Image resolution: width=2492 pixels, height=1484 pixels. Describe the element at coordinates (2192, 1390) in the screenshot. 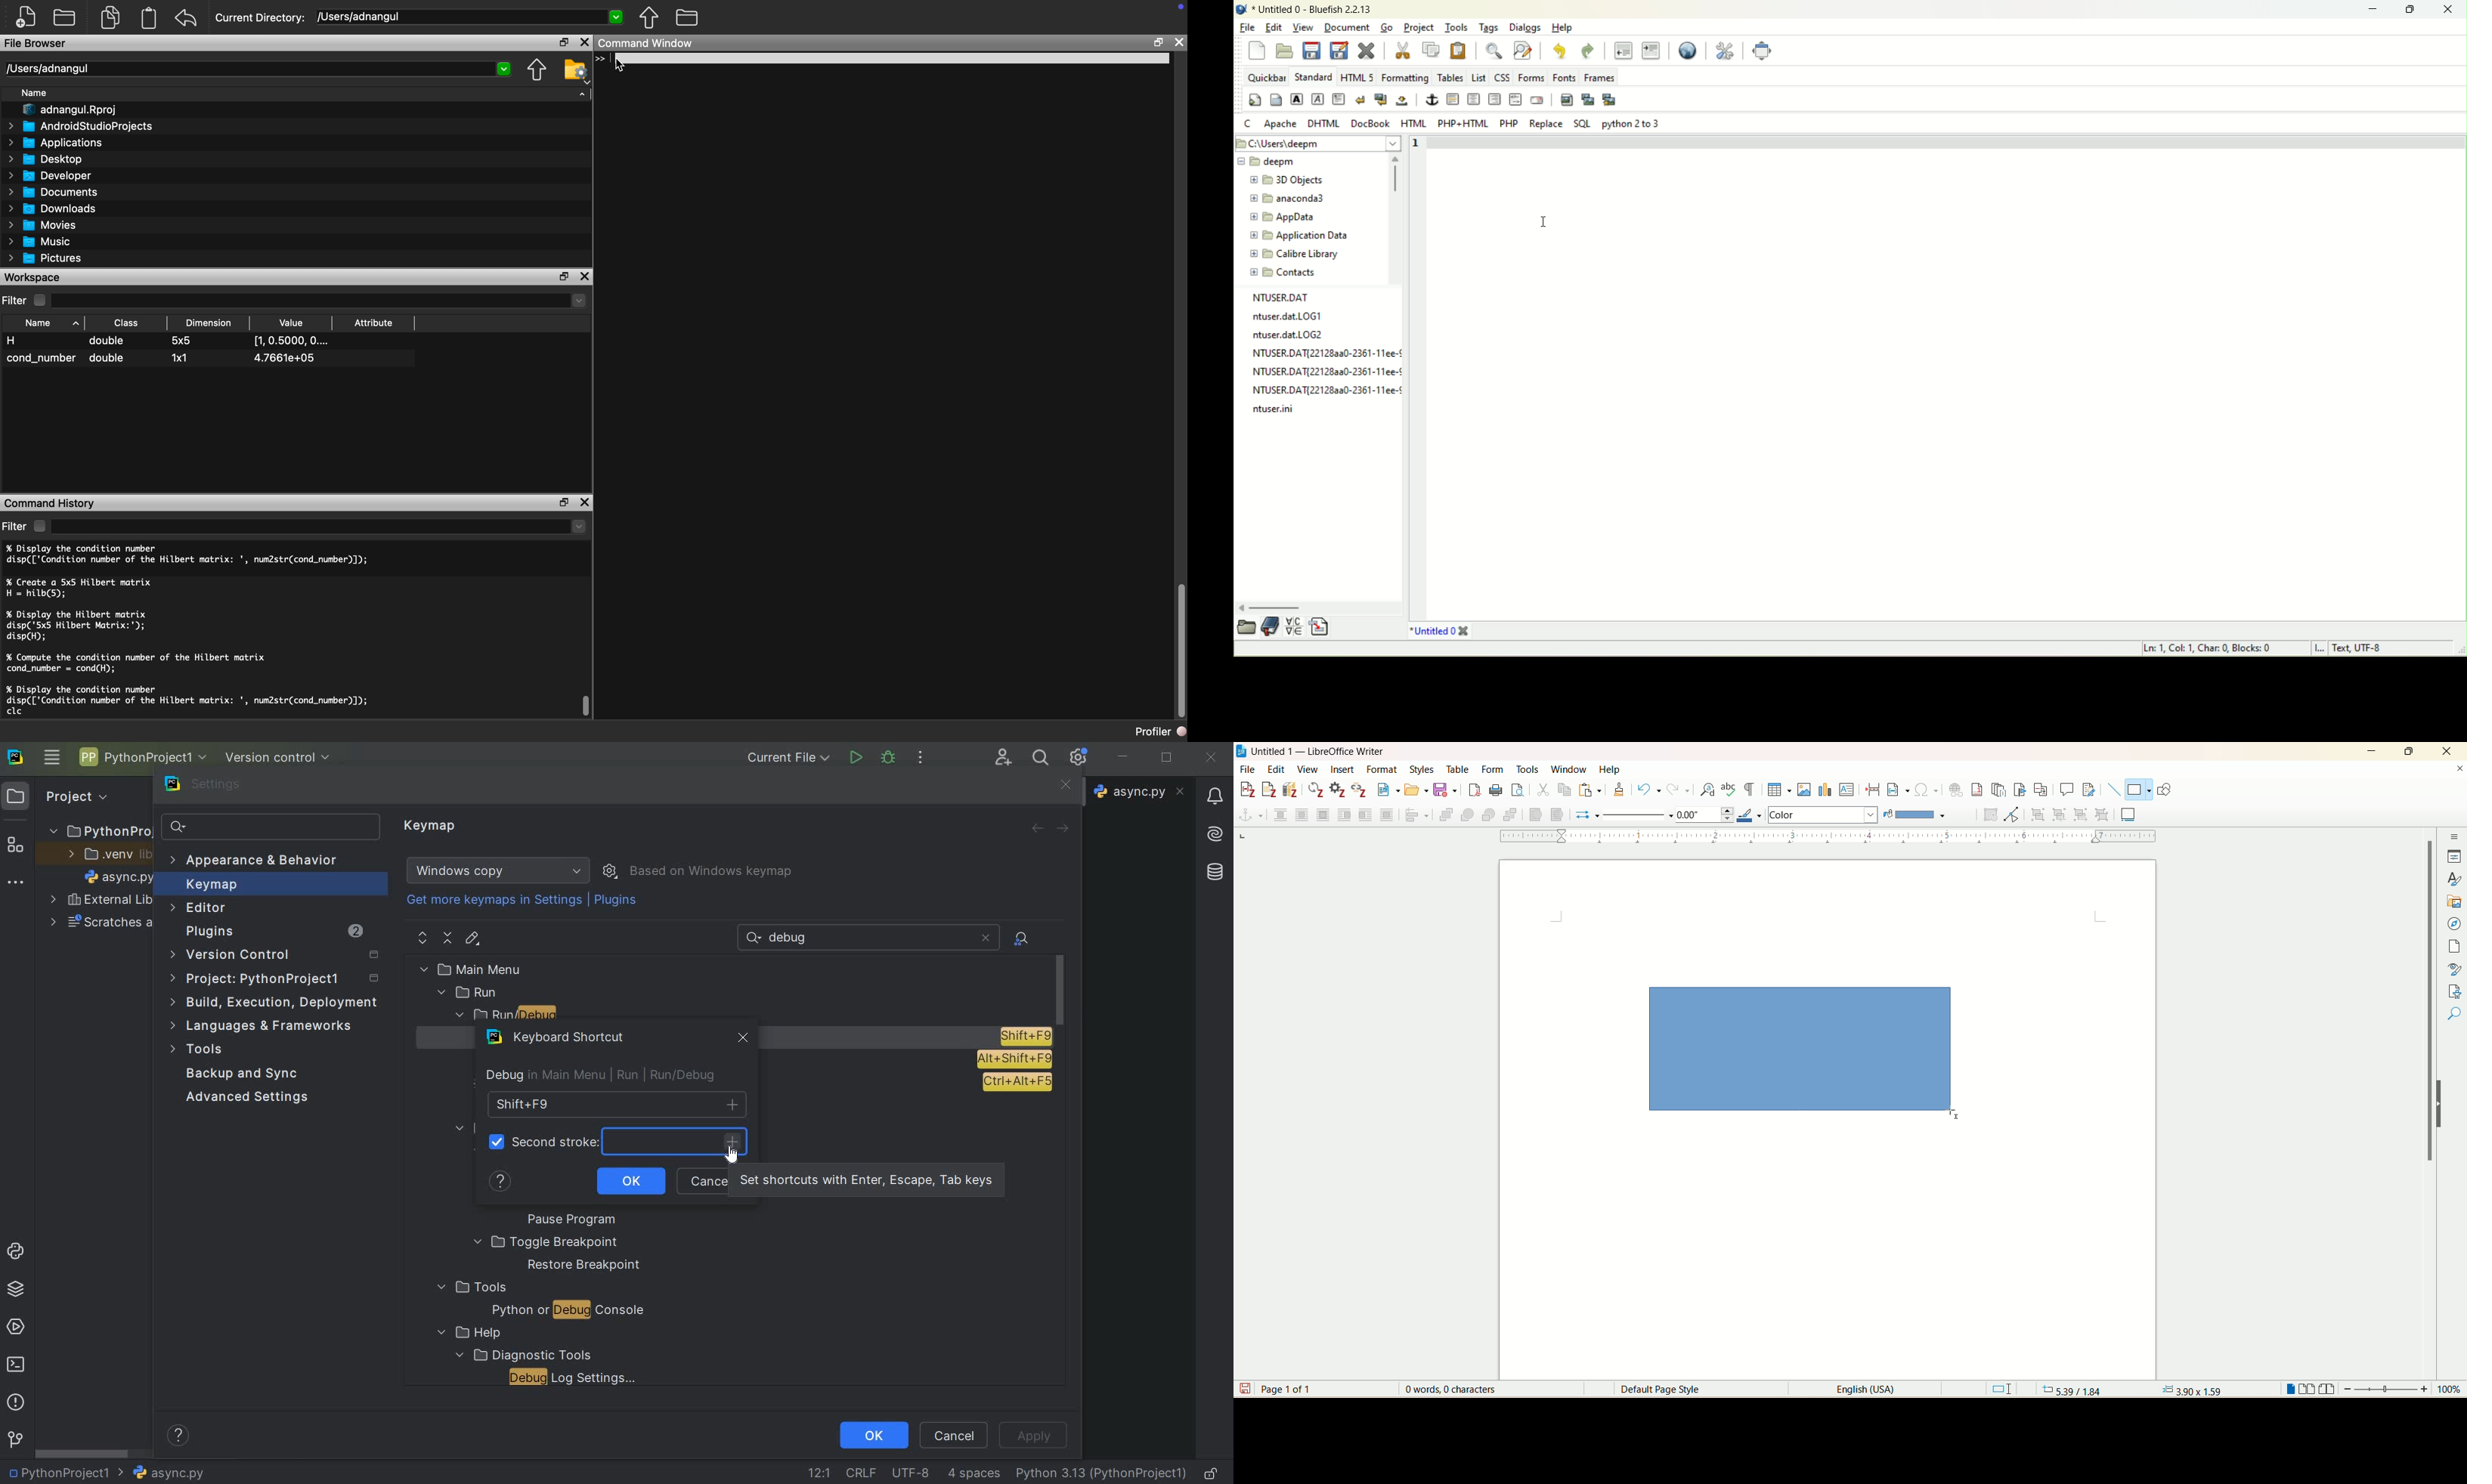

I see `3.90X1.59` at that location.